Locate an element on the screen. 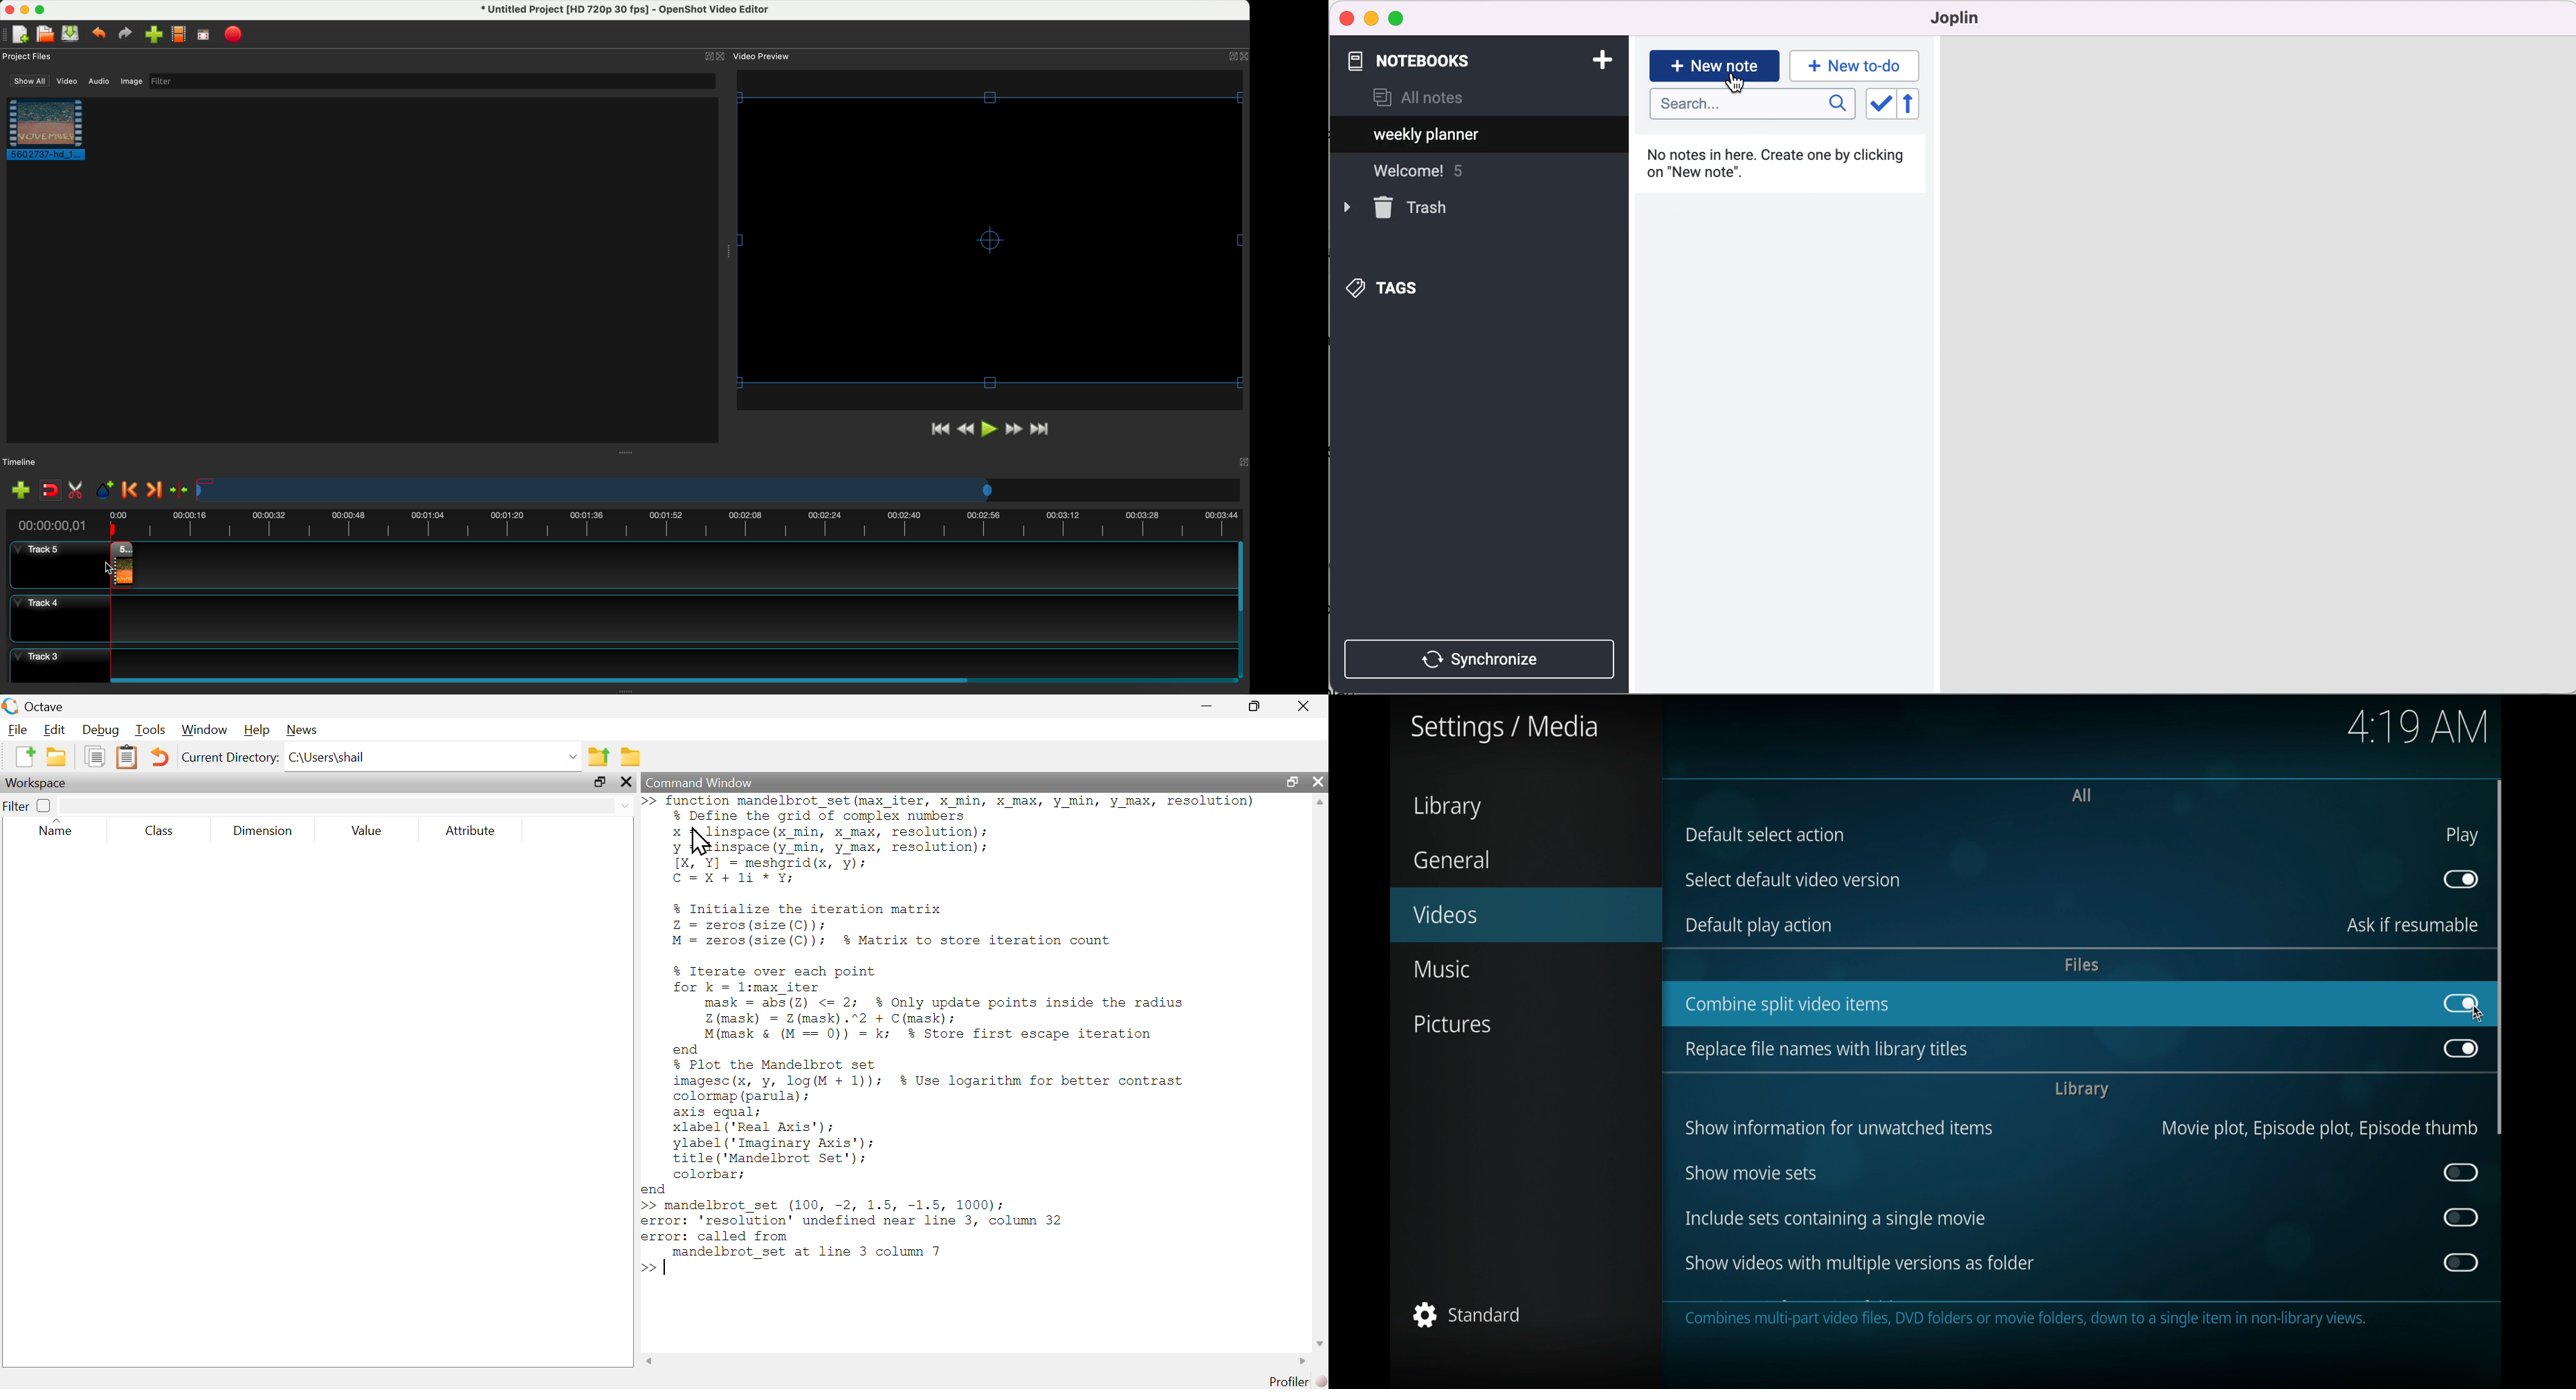 This screenshot has width=2576, height=1400. one directory up is located at coordinates (598, 755).